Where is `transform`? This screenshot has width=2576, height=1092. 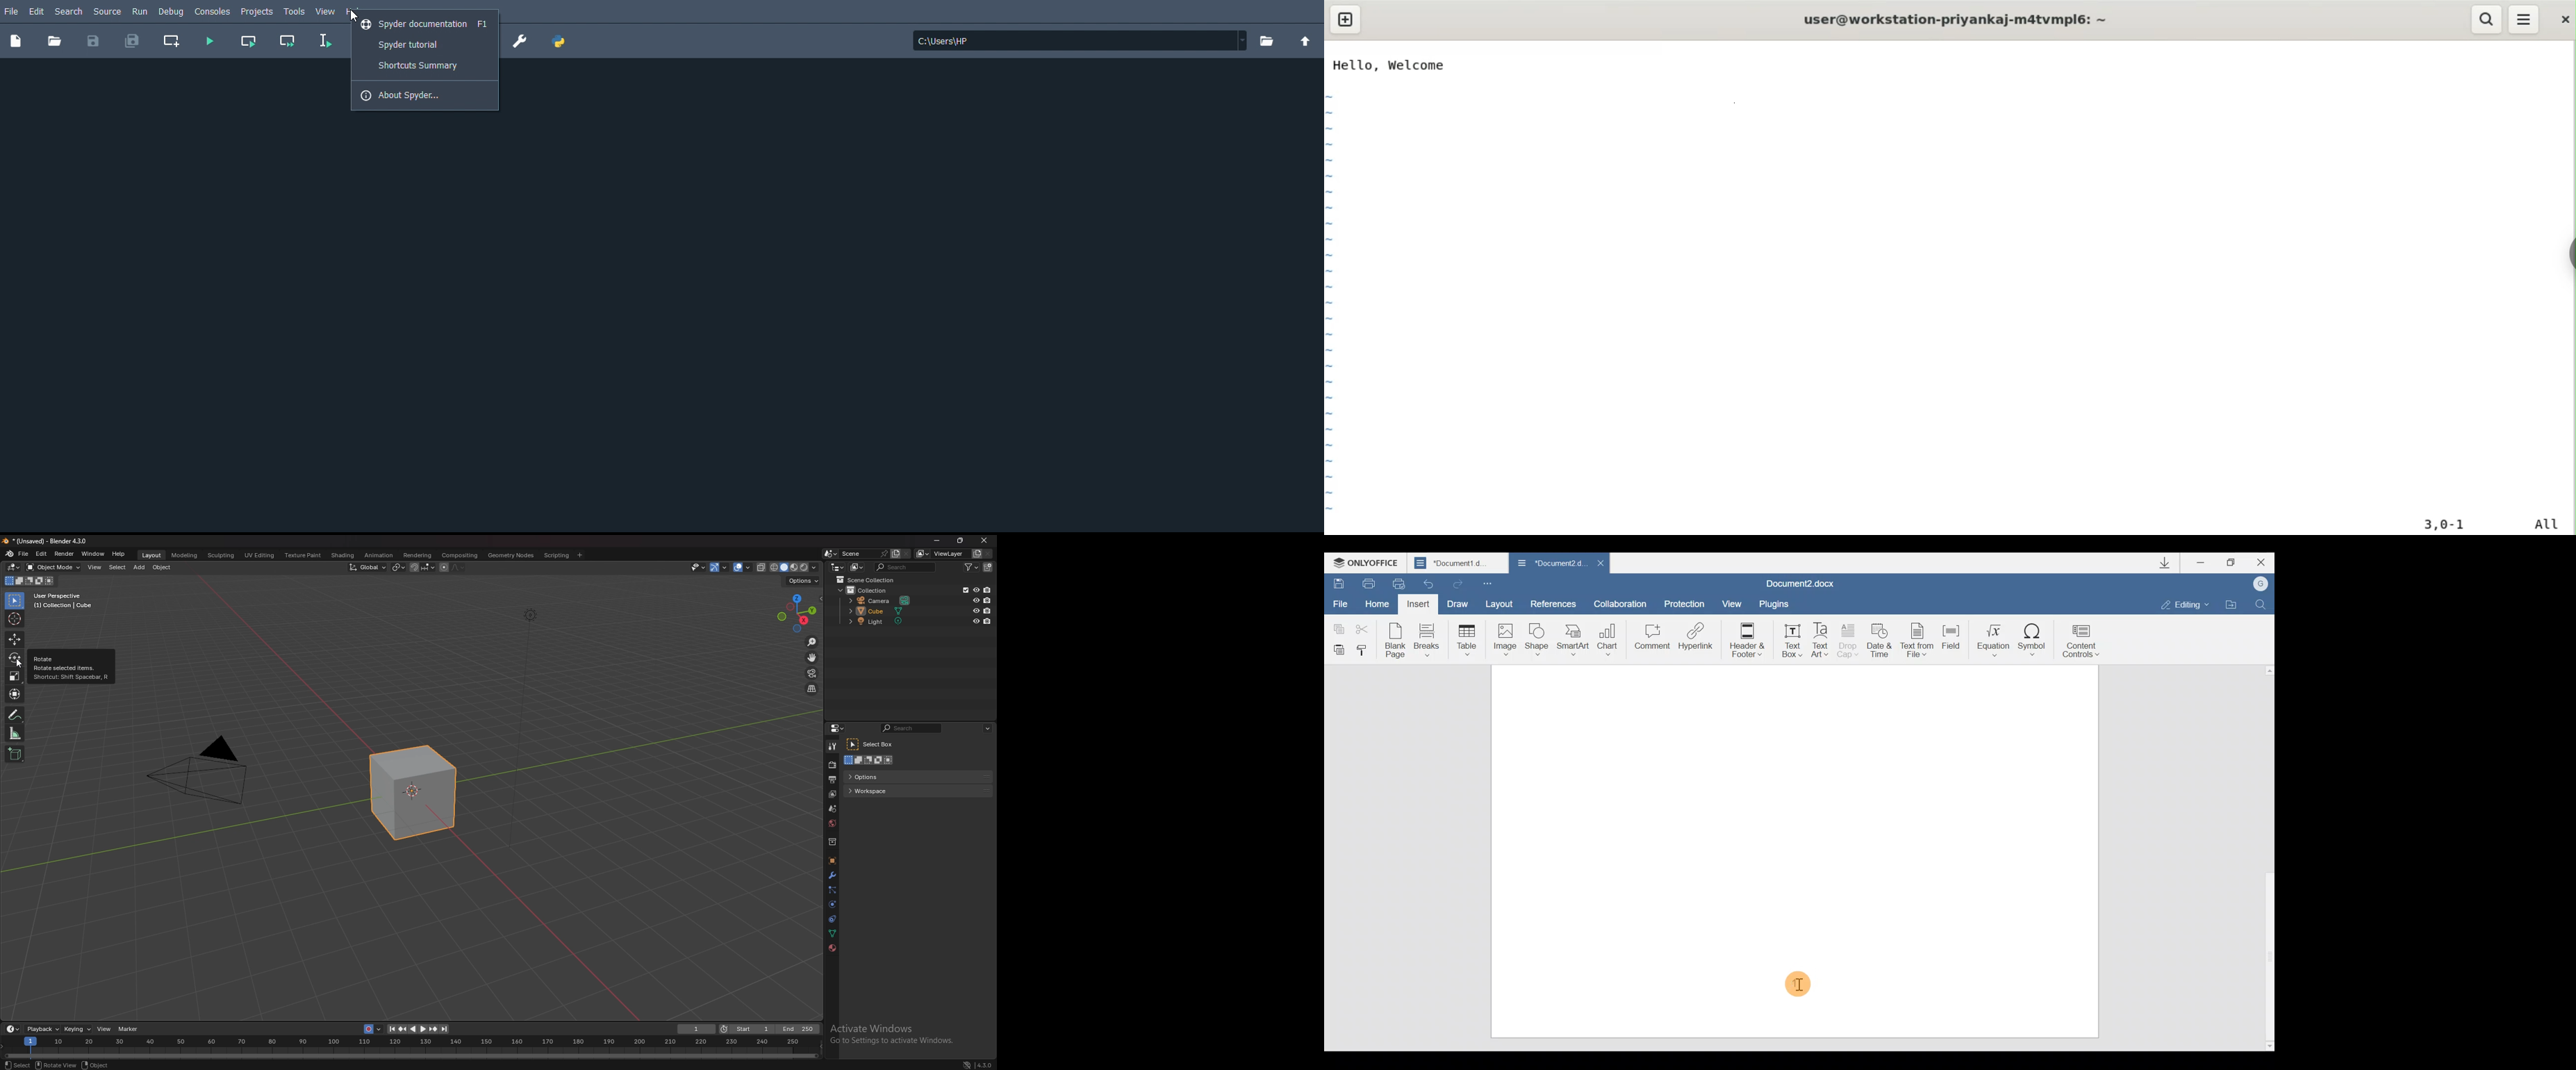
transform is located at coordinates (16, 694).